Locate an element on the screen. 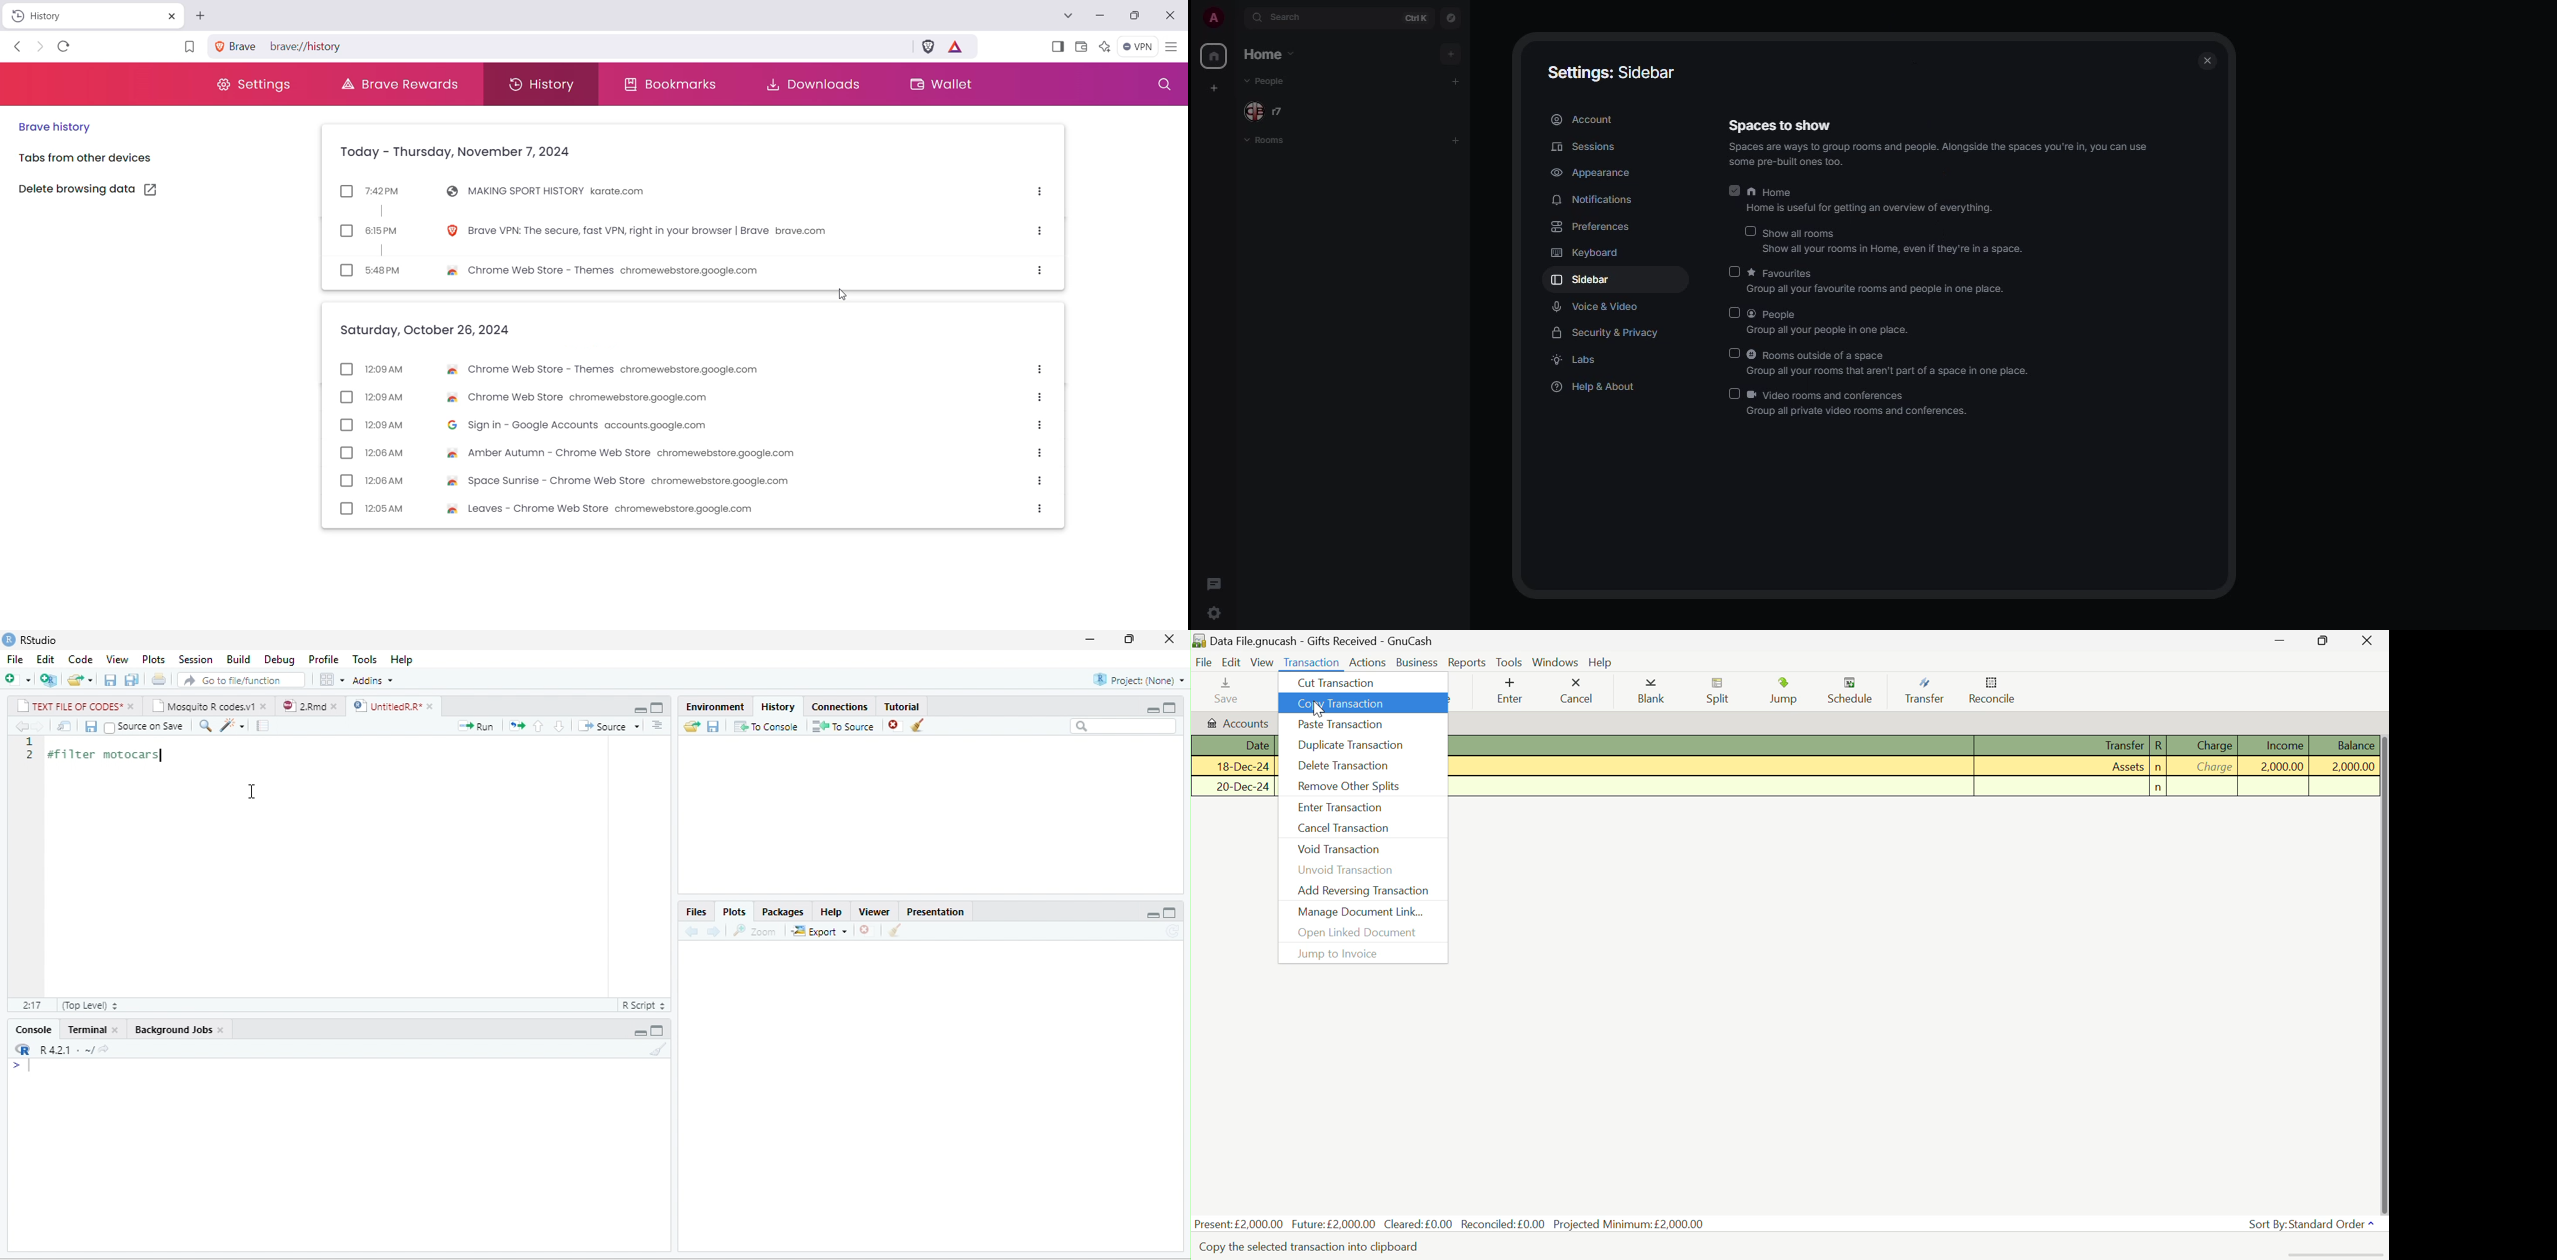 This screenshot has height=1260, width=2576. Cash Received is located at coordinates (1712, 767).